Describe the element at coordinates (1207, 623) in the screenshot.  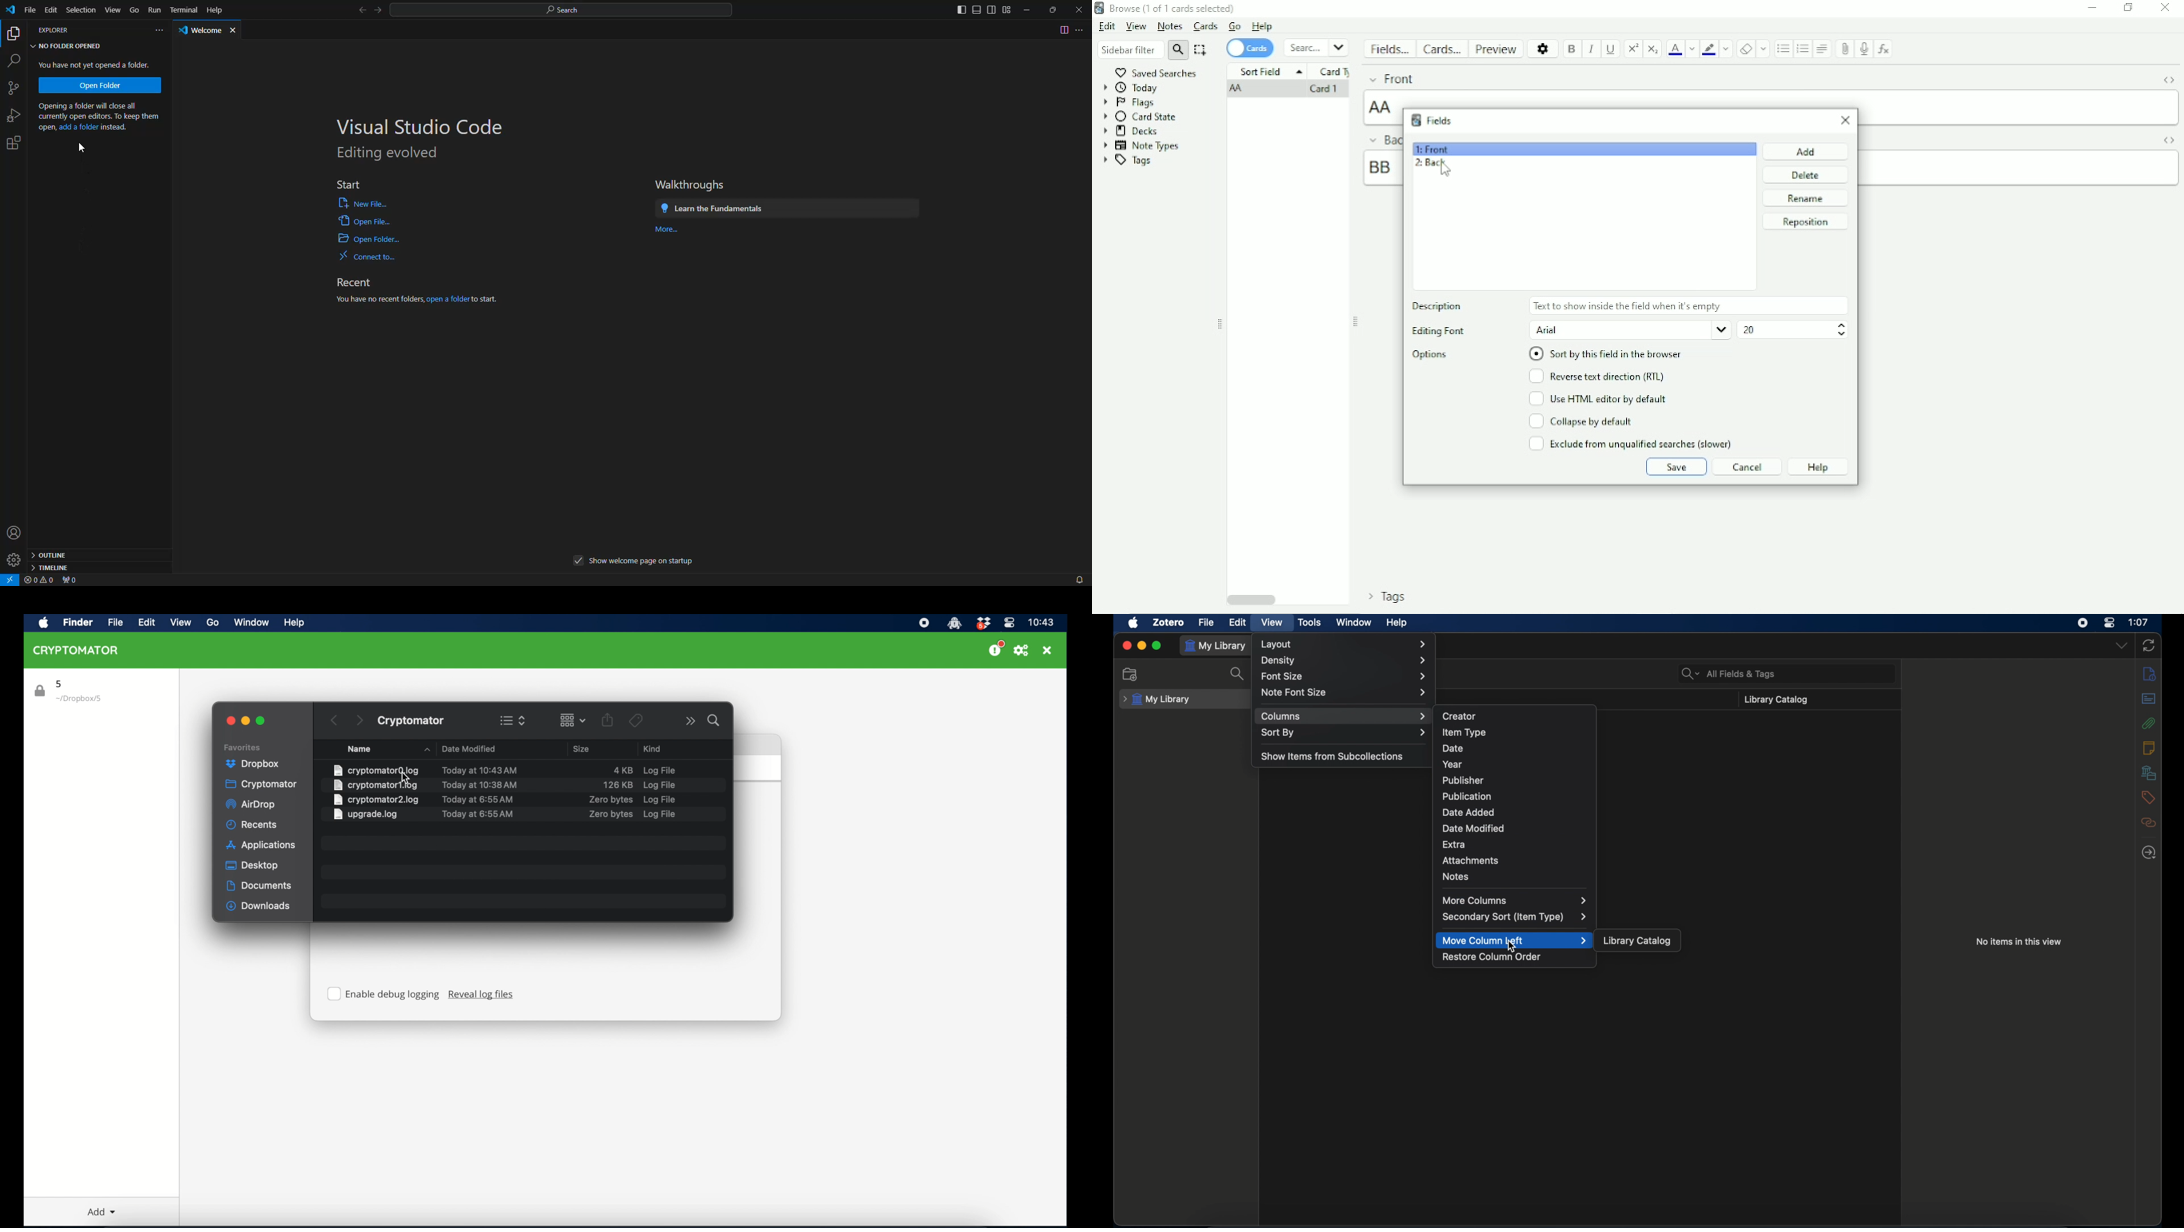
I see `file` at that location.